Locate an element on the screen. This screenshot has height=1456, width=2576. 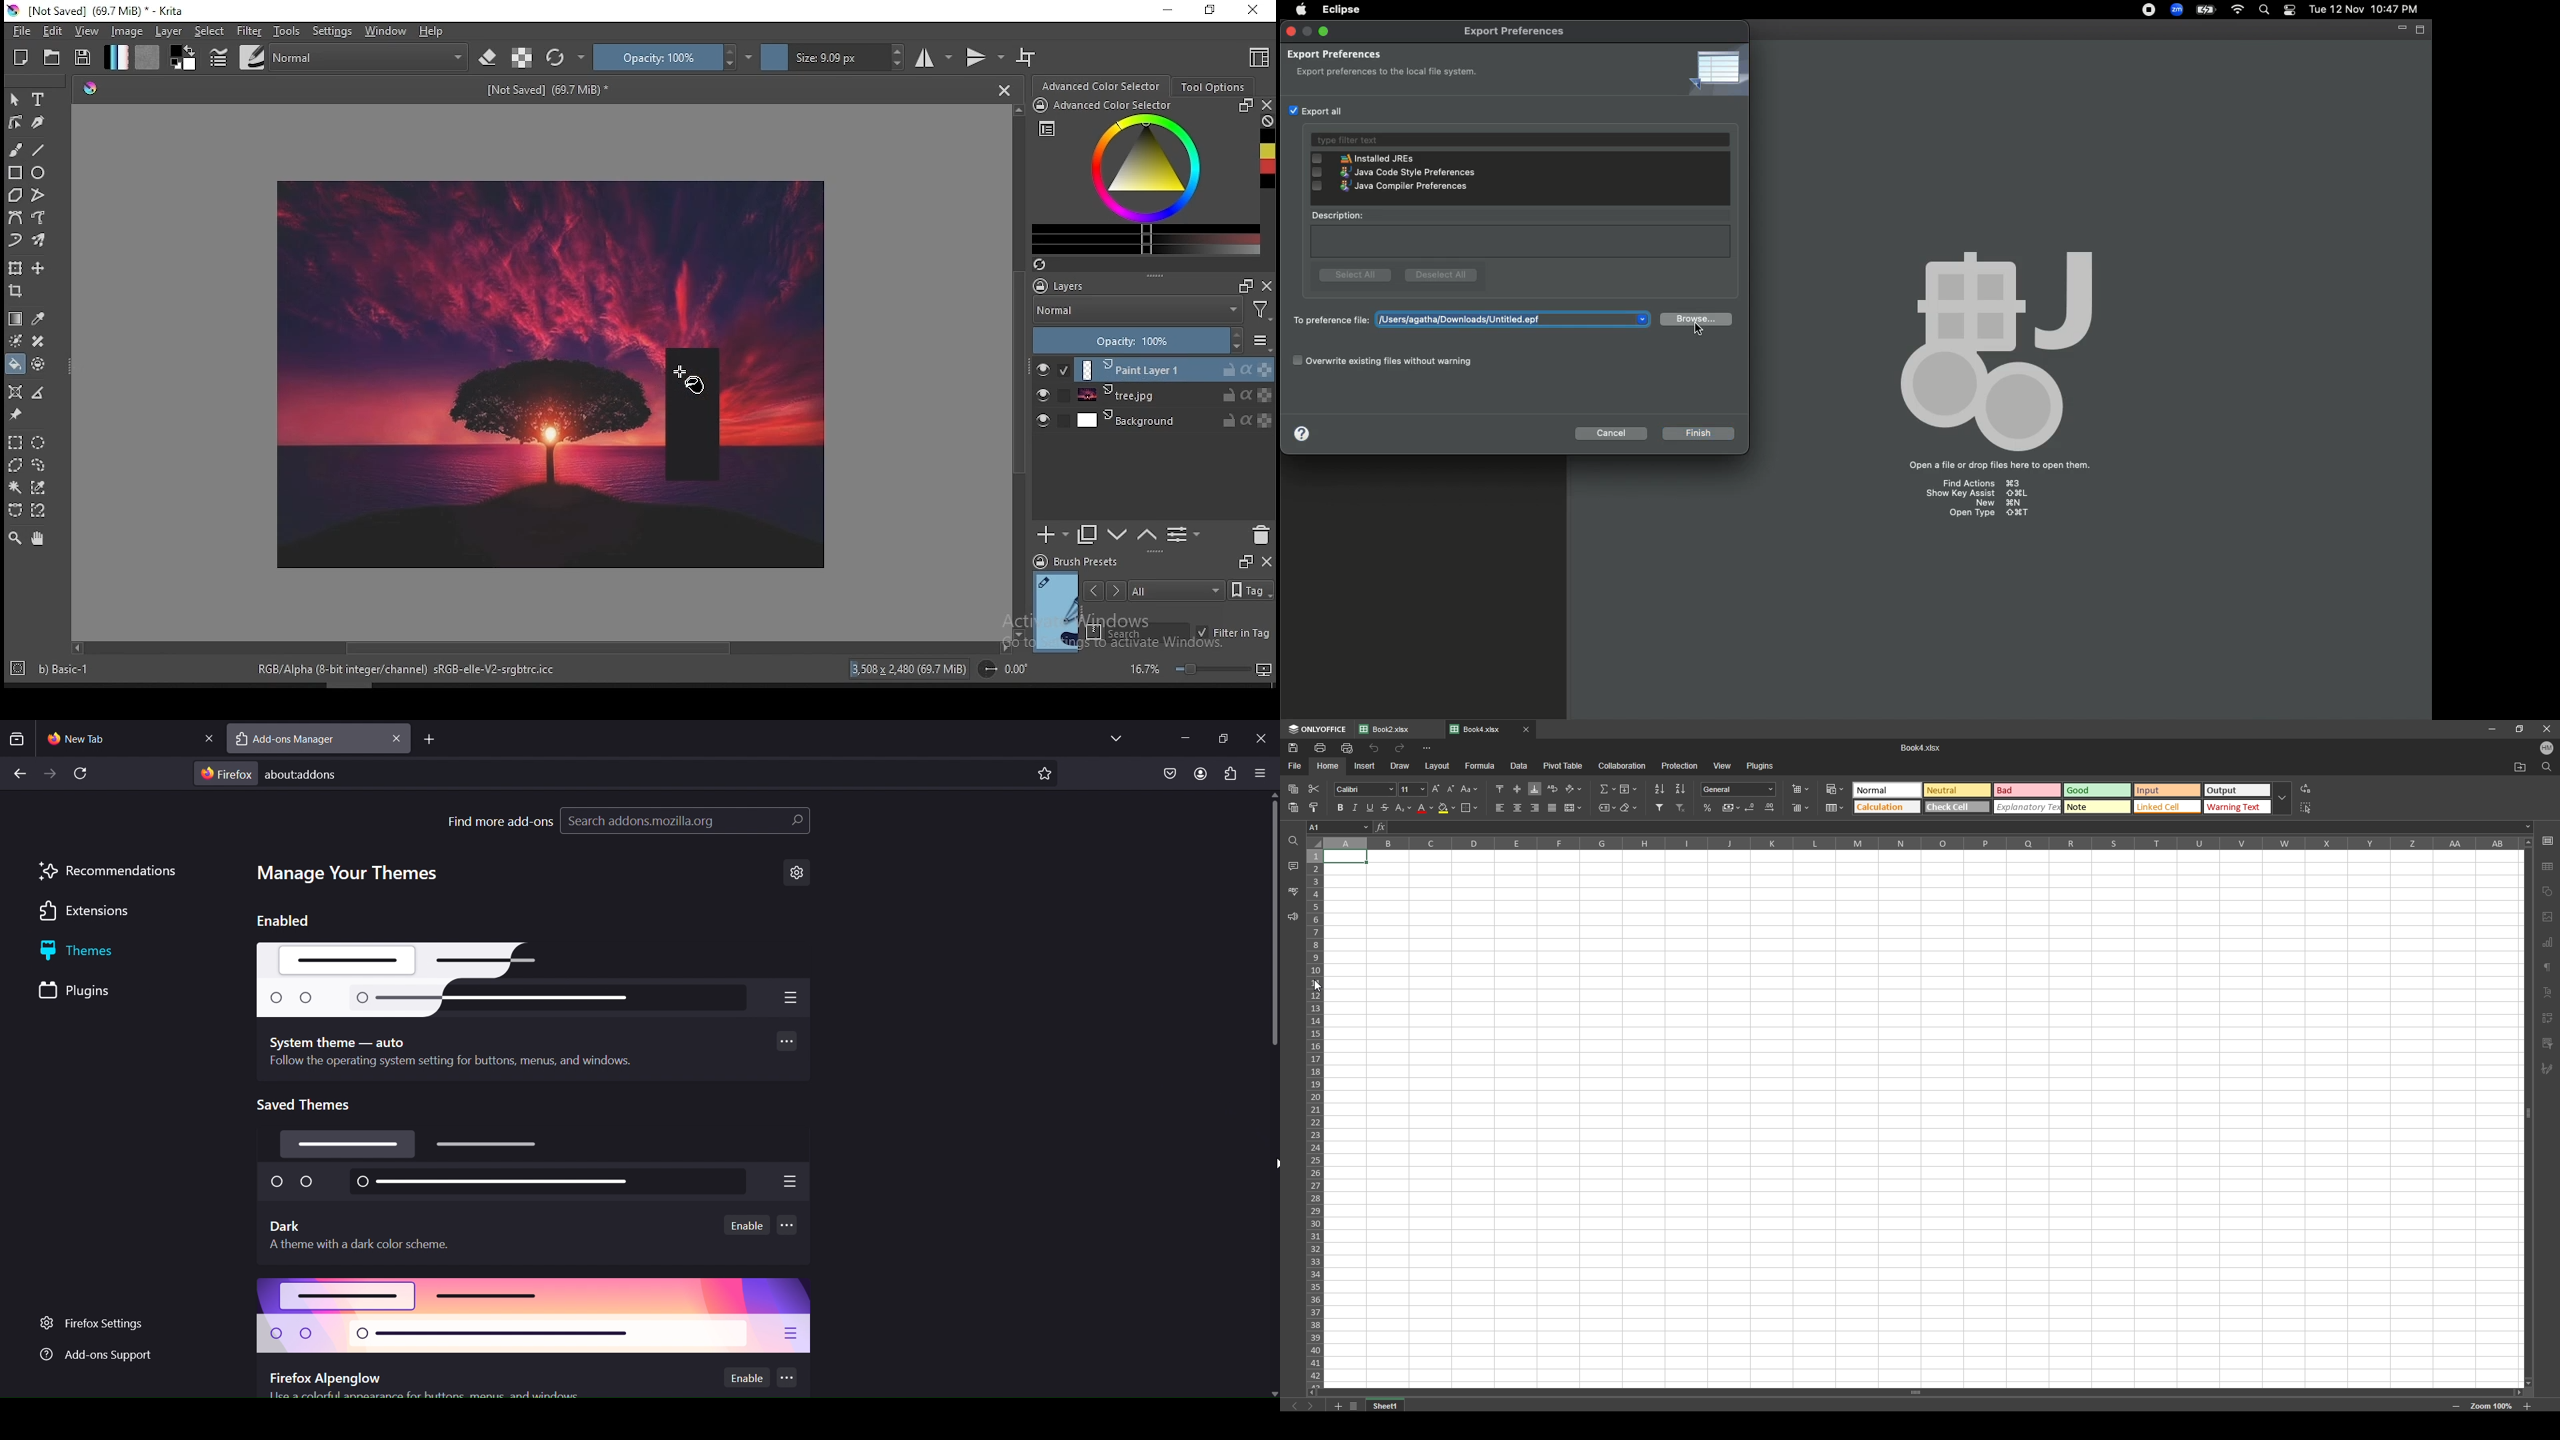
bezier curve selection tool is located at coordinates (13, 511).